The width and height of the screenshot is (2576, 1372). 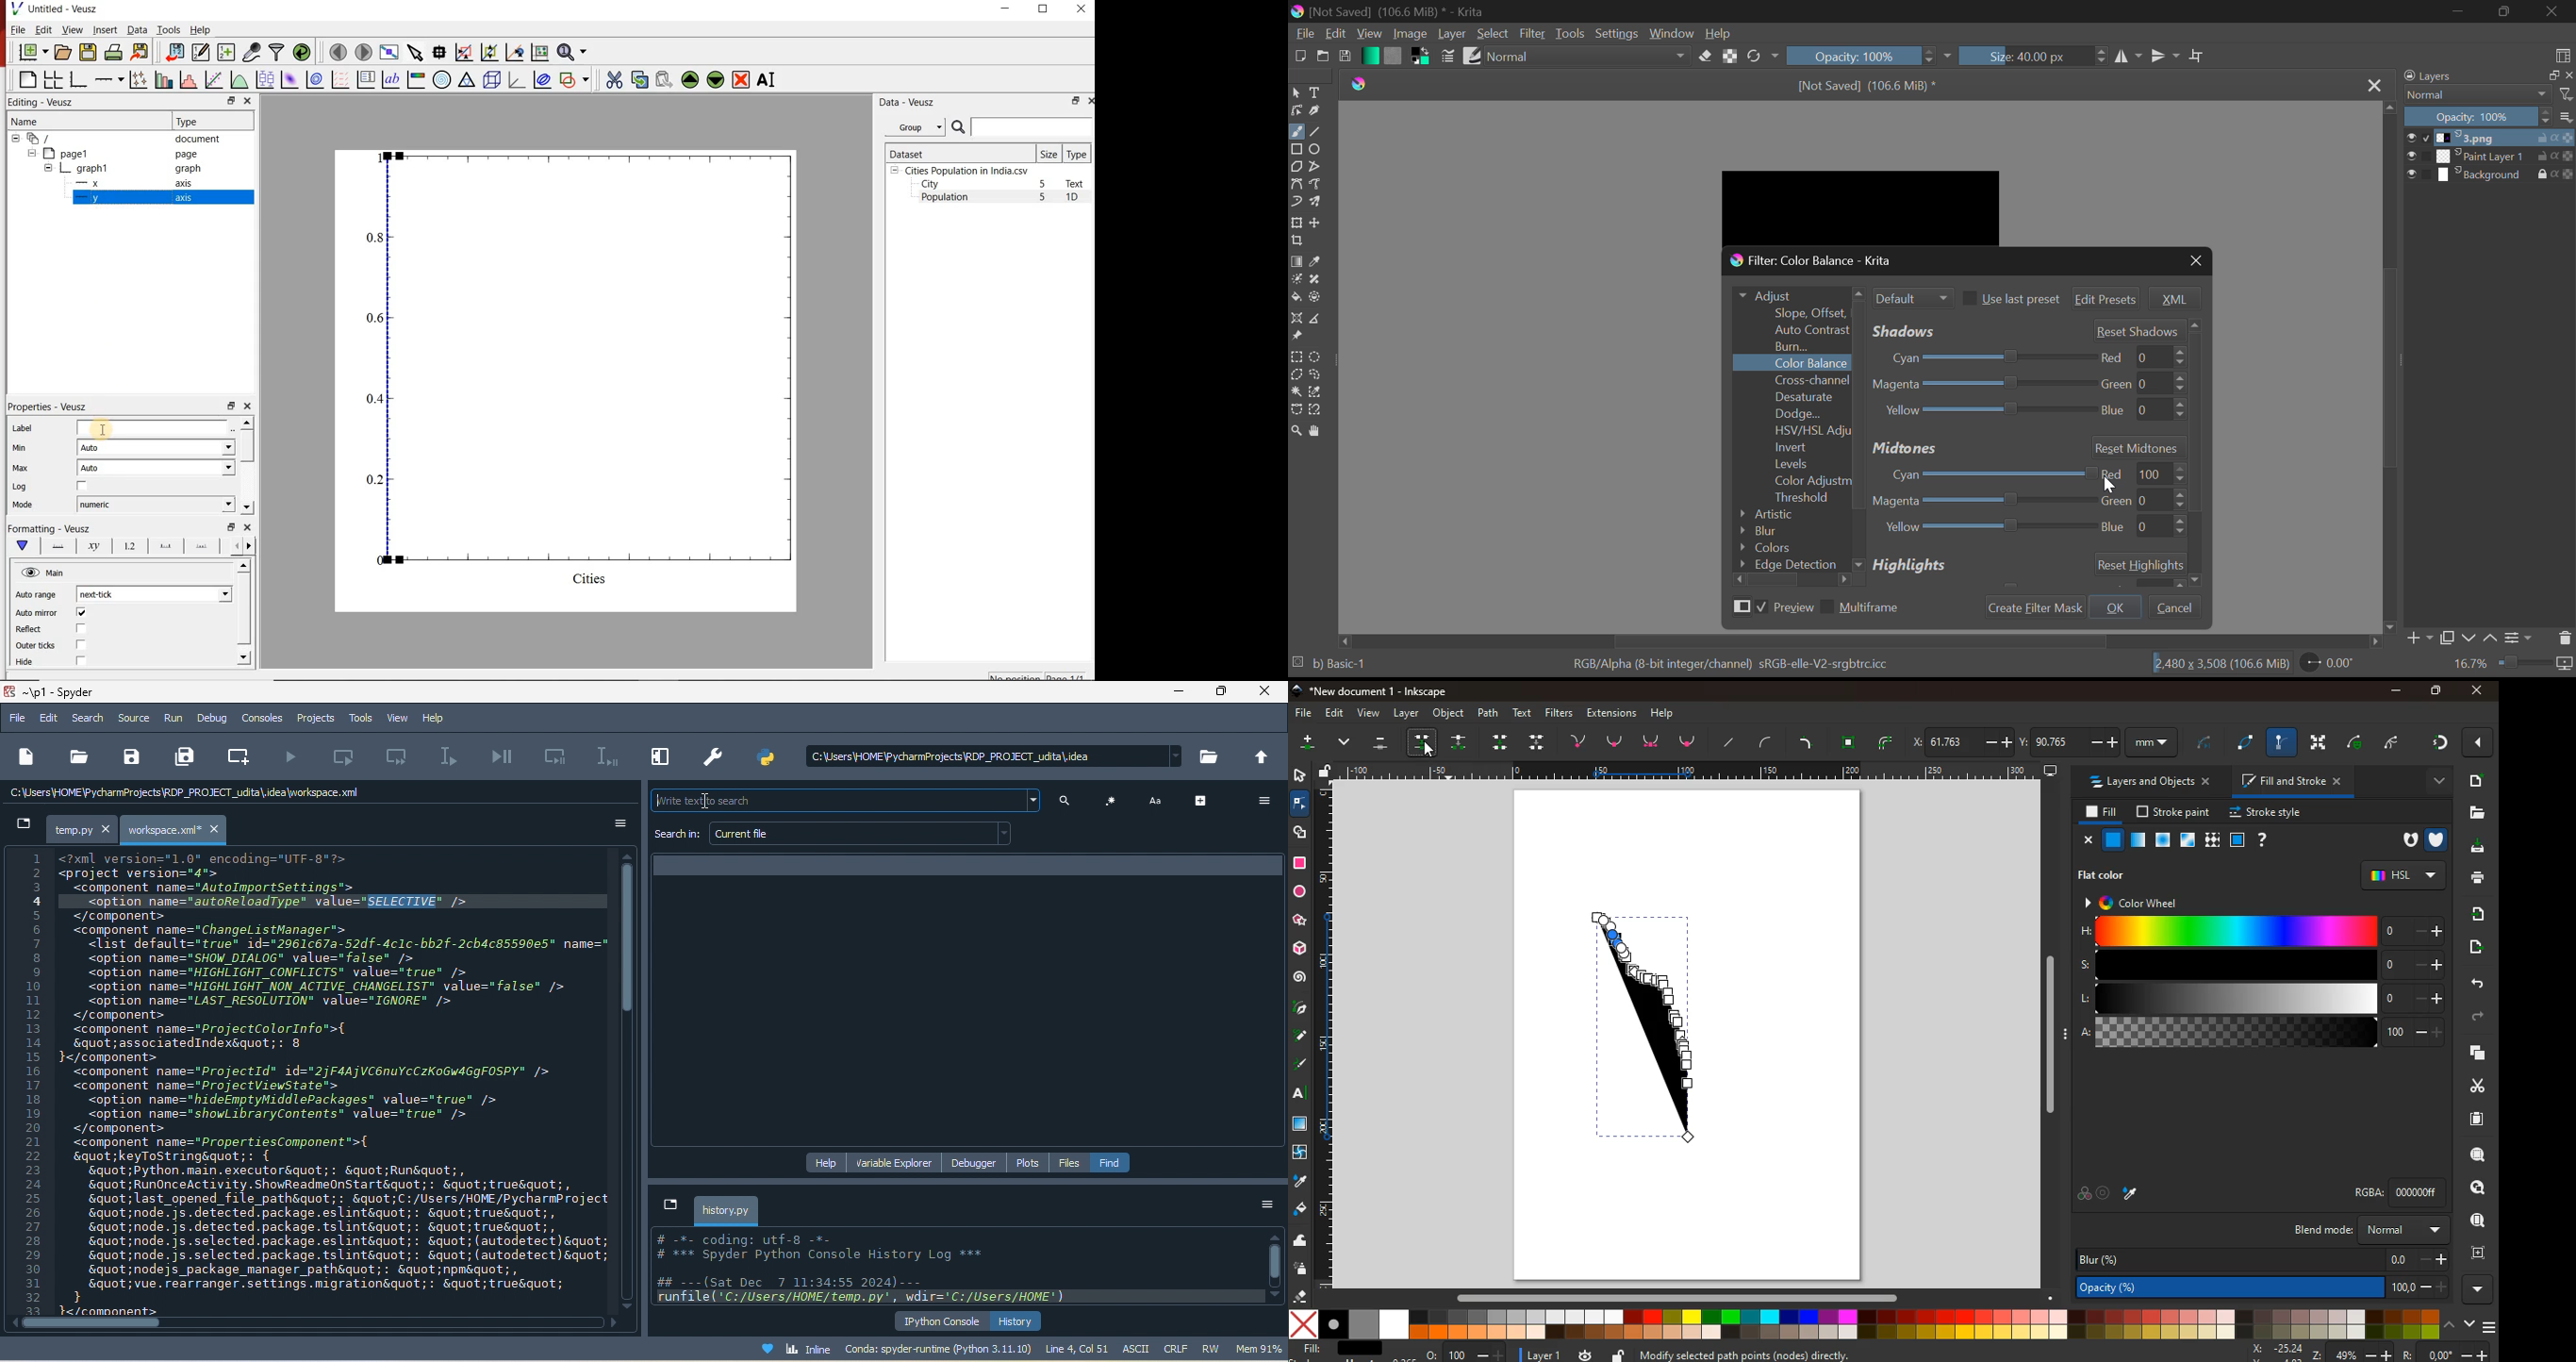 I want to click on view, so click(x=1368, y=714).